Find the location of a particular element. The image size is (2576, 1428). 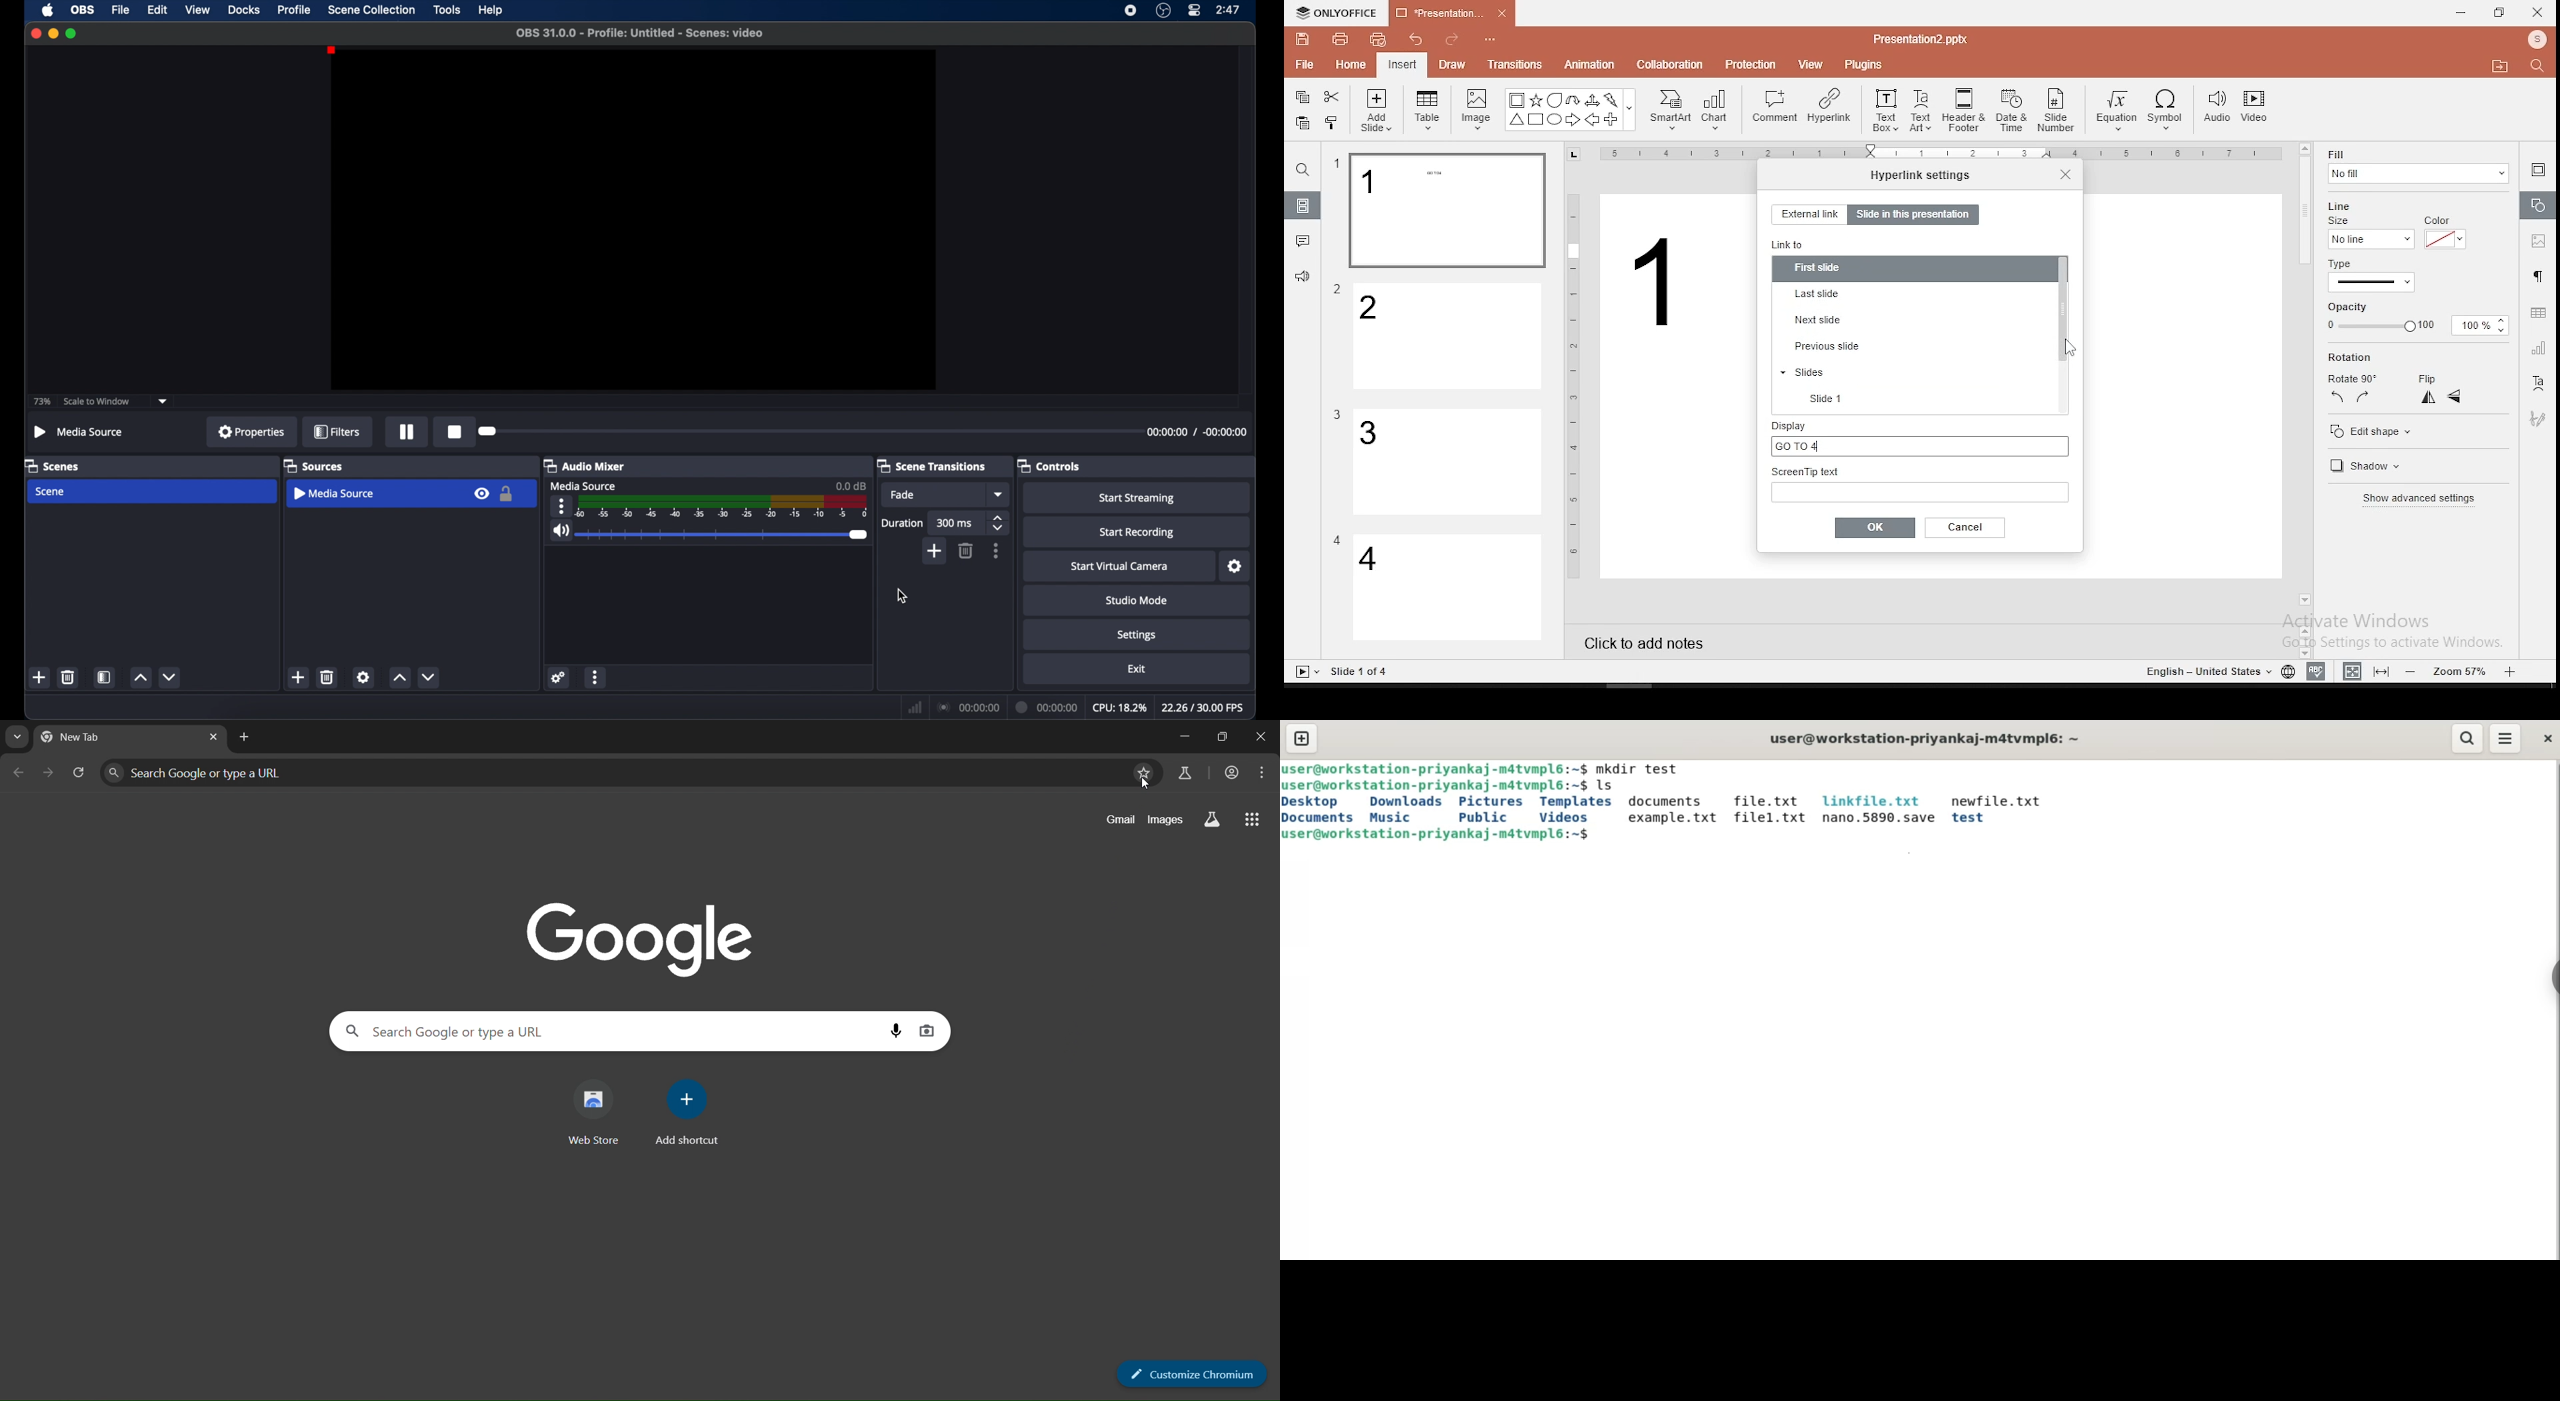

 is located at coordinates (1630, 111).